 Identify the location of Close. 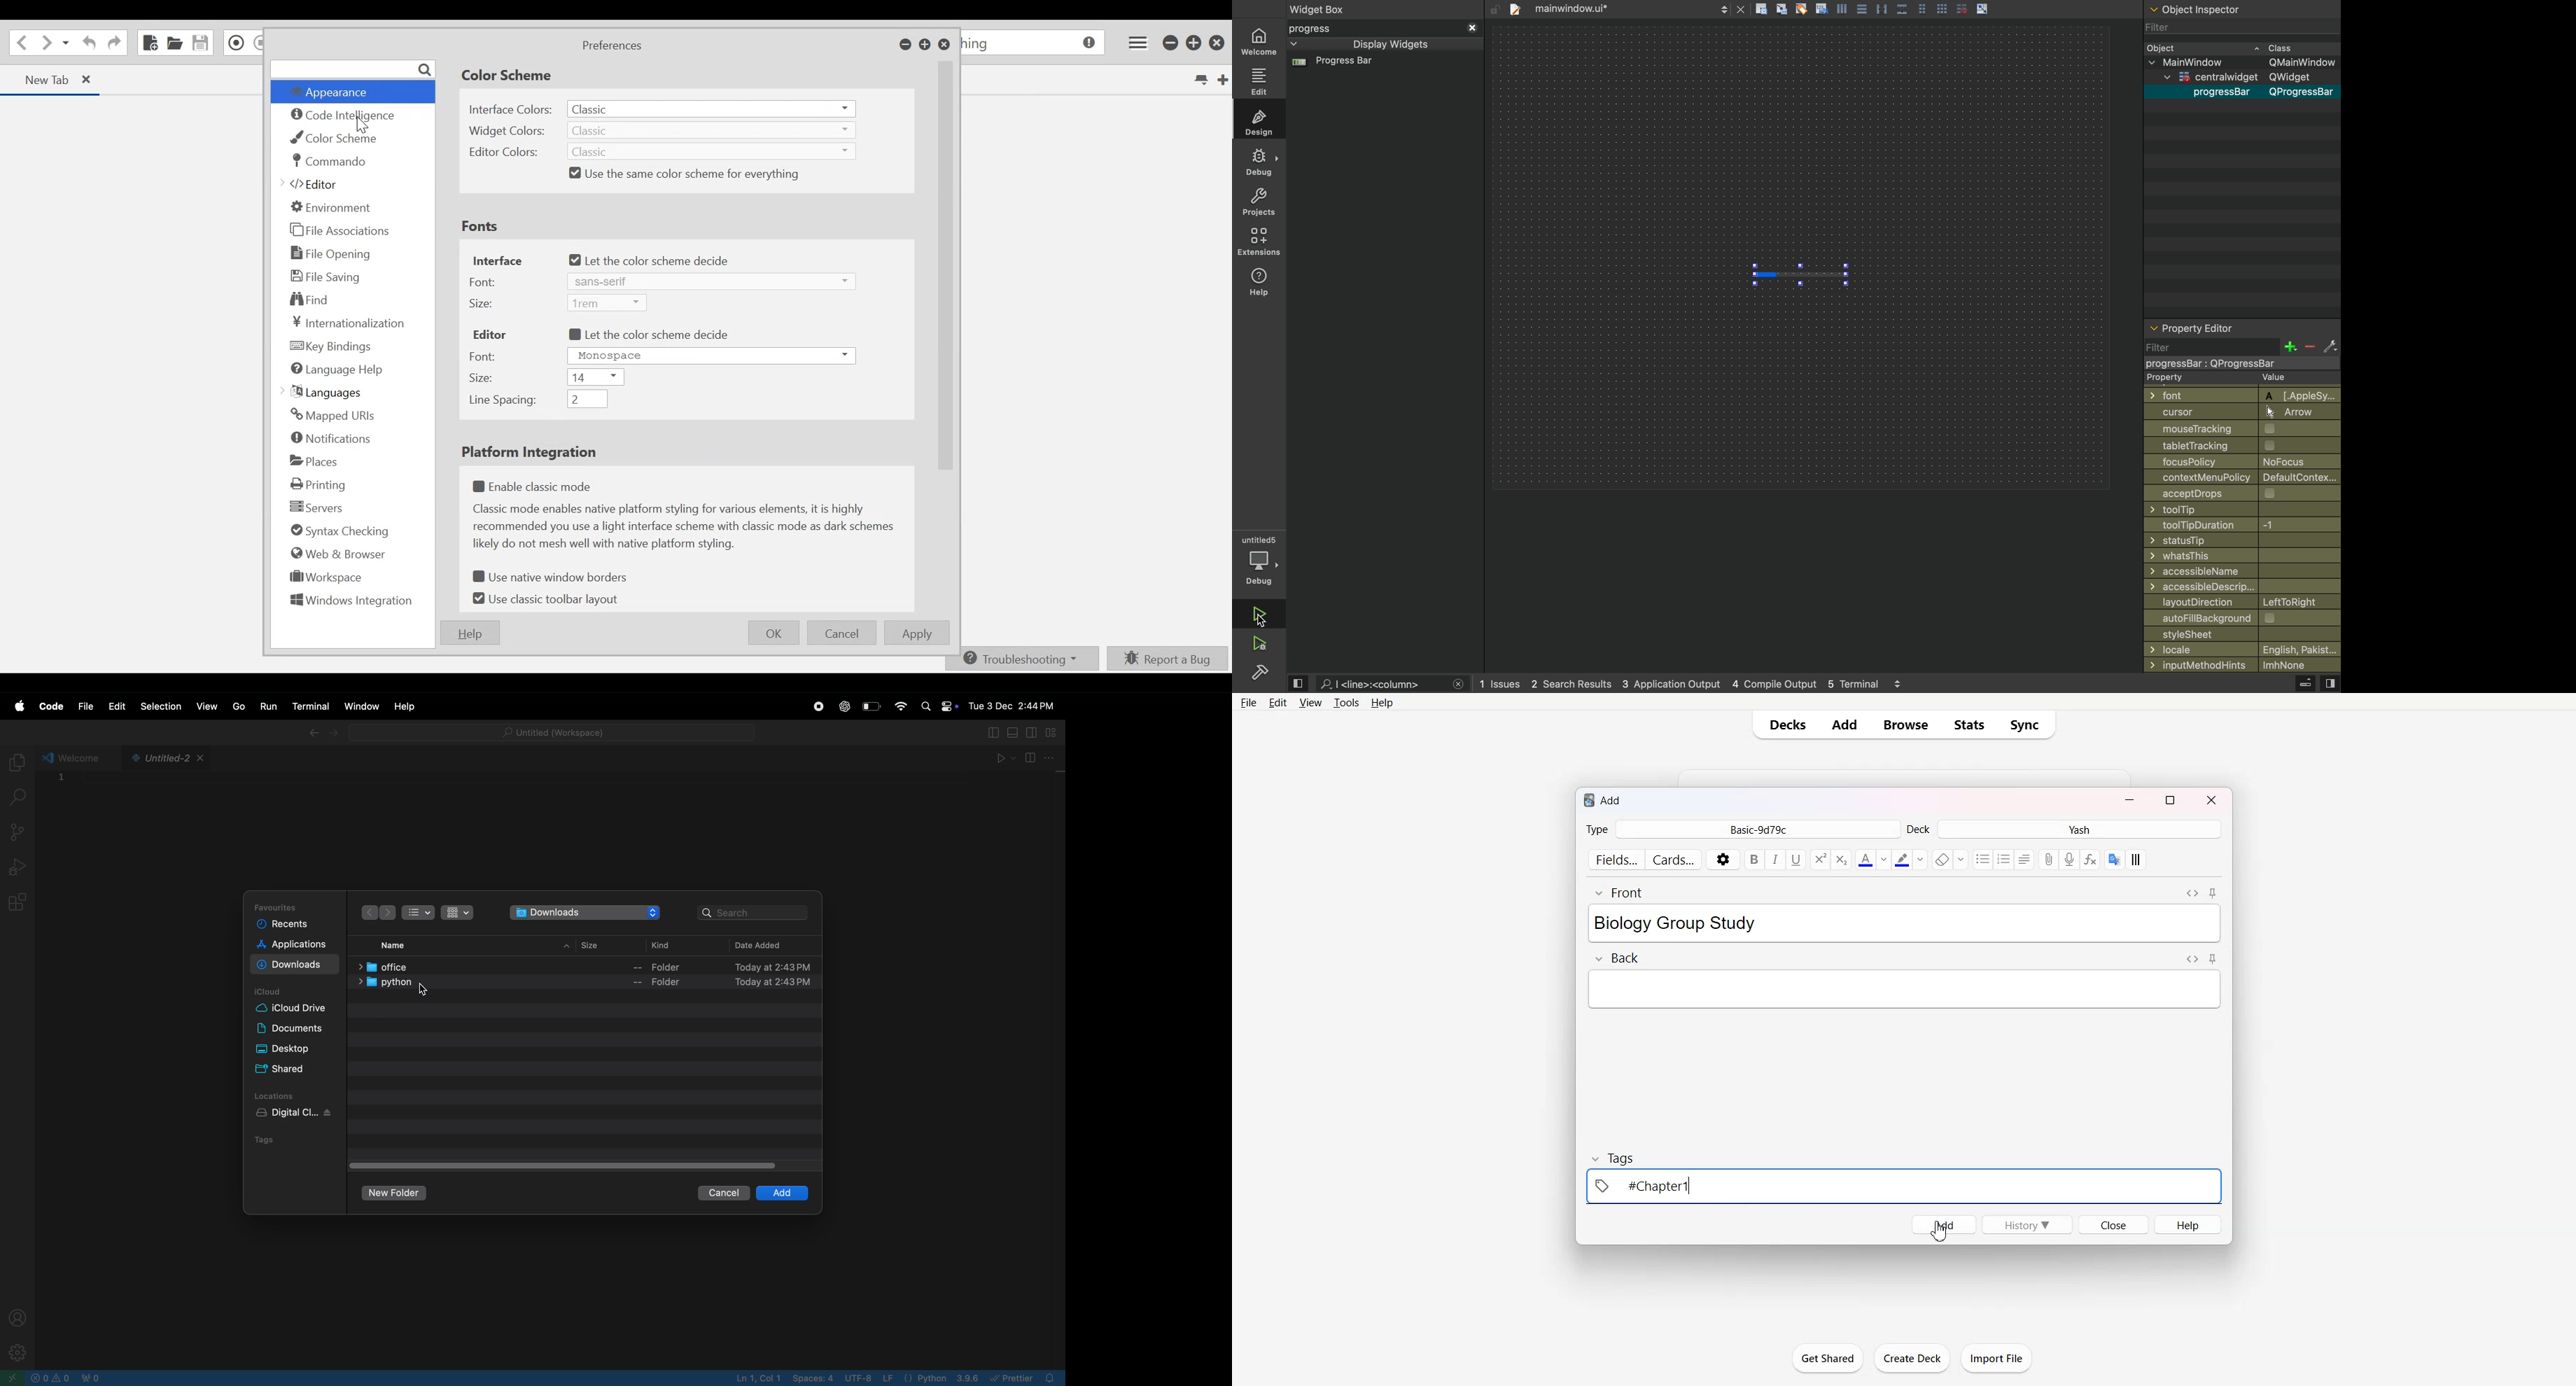
(944, 46).